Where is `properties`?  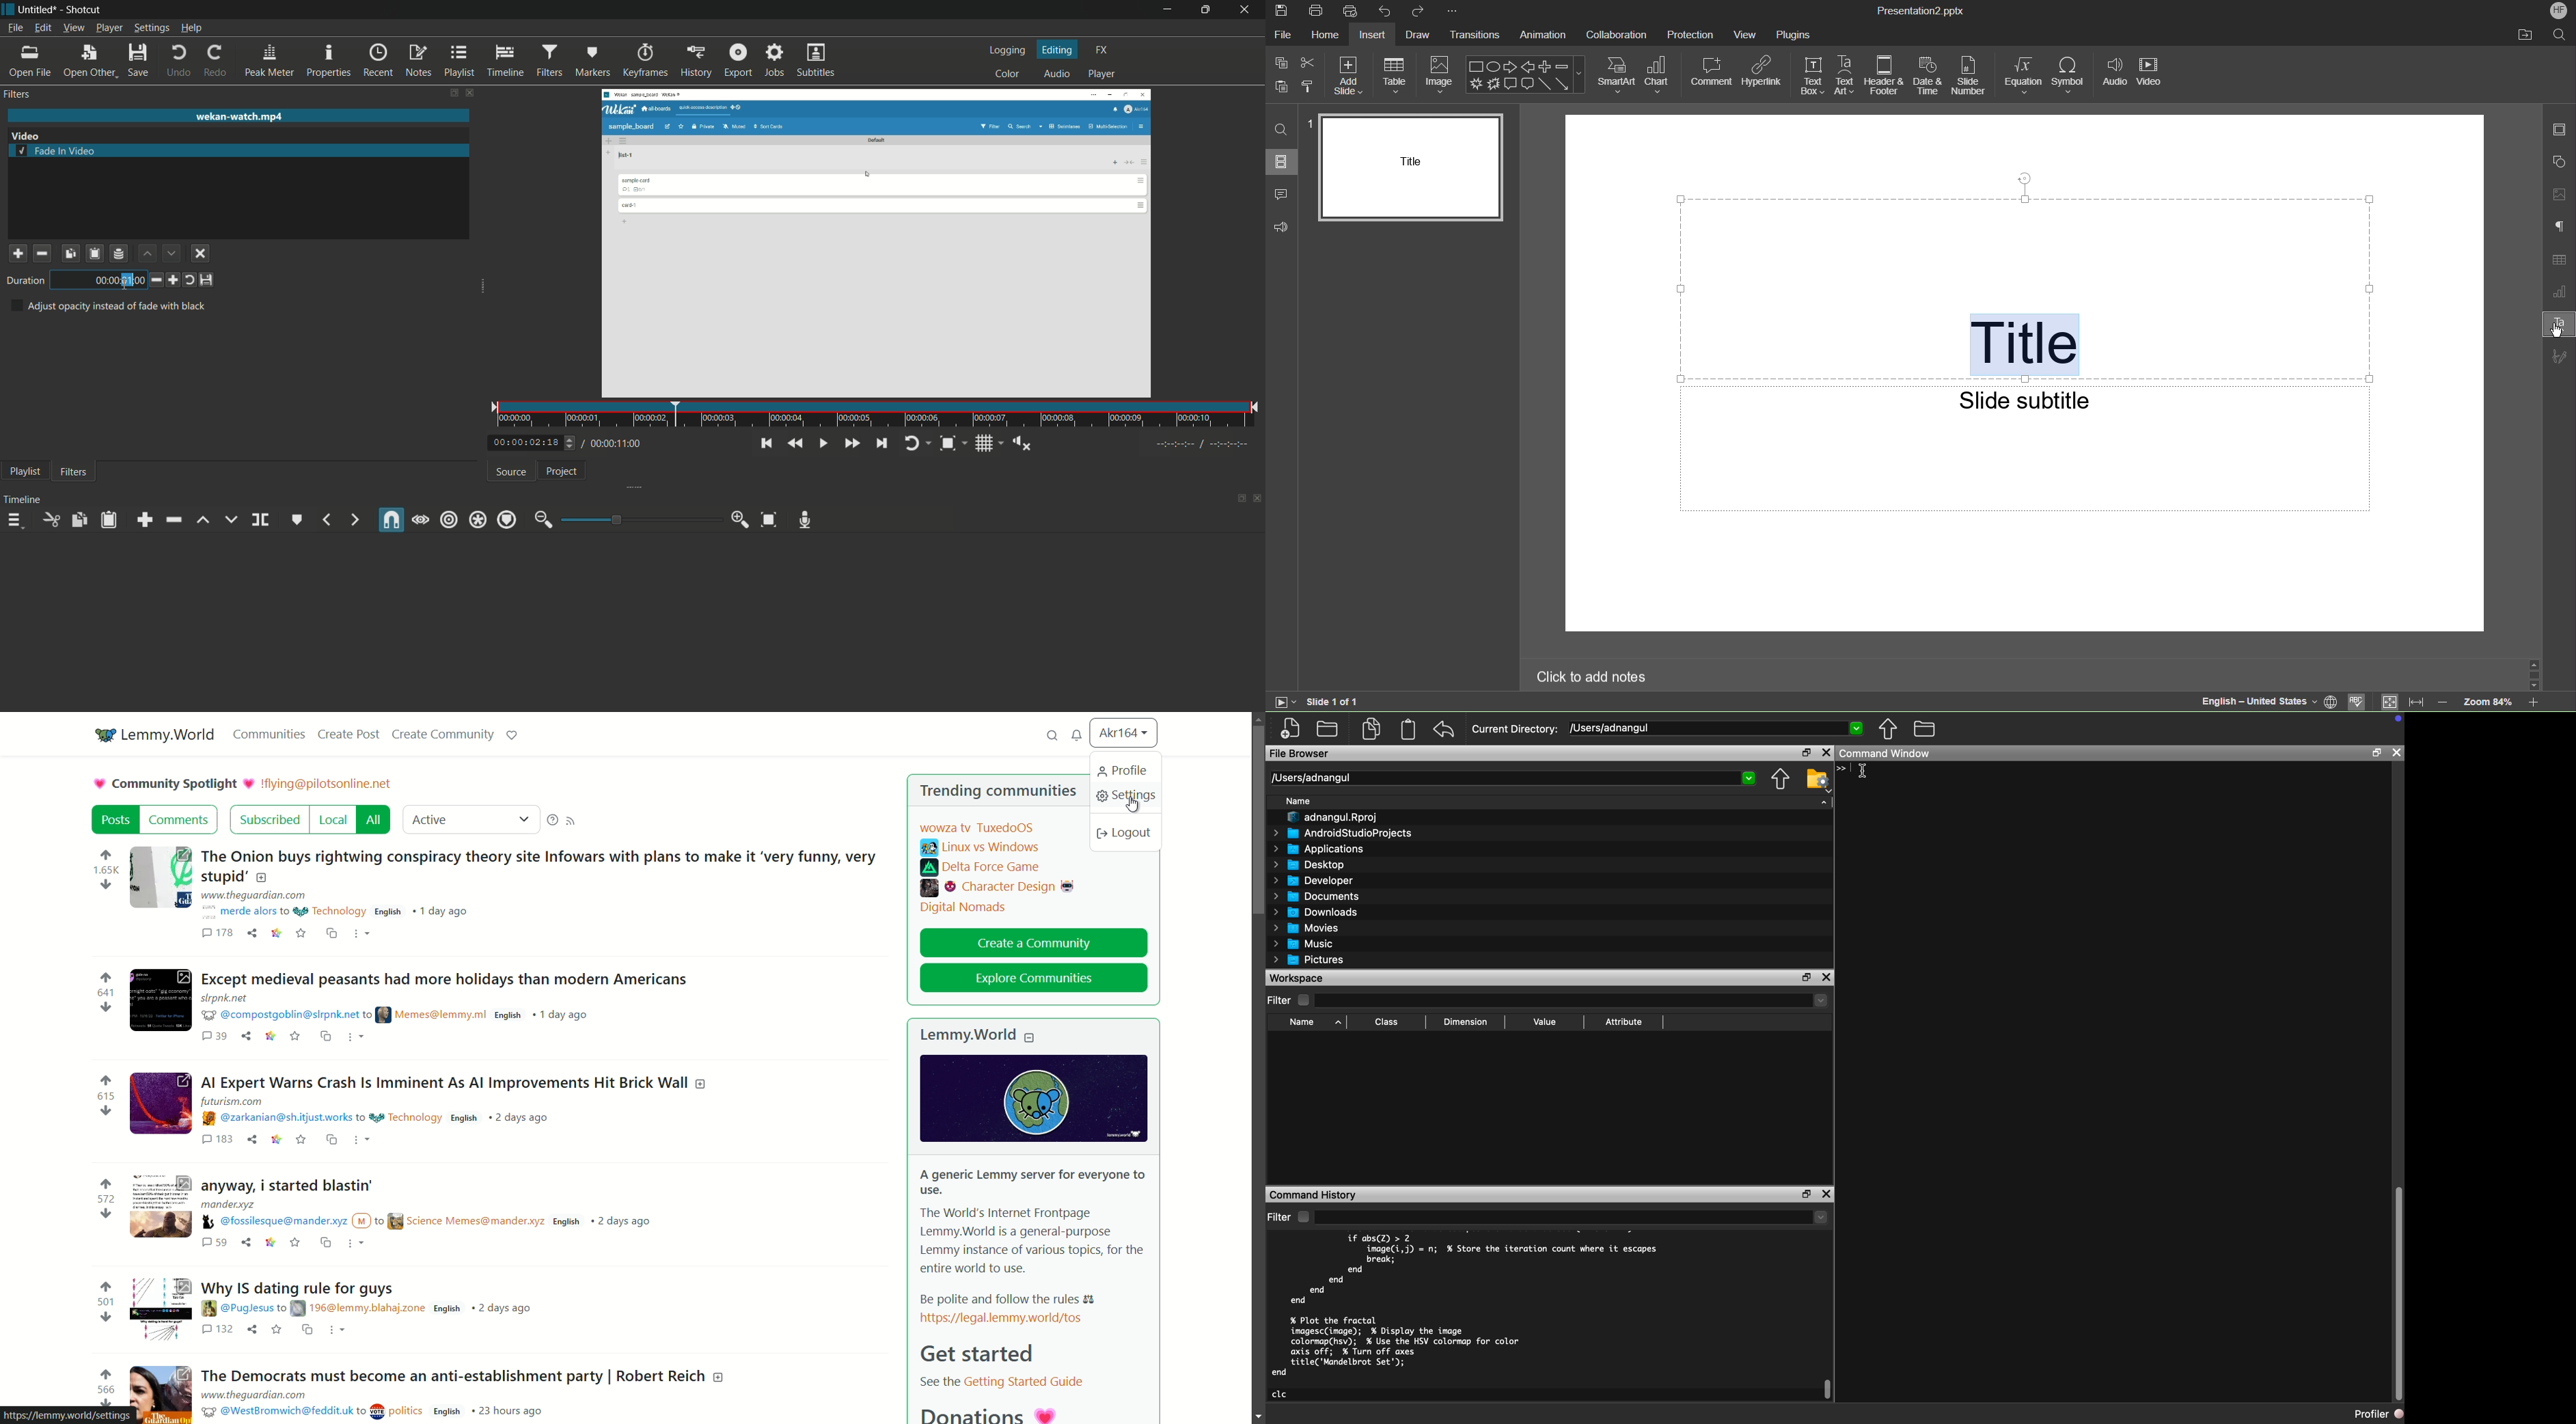
properties is located at coordinates (329, 61).